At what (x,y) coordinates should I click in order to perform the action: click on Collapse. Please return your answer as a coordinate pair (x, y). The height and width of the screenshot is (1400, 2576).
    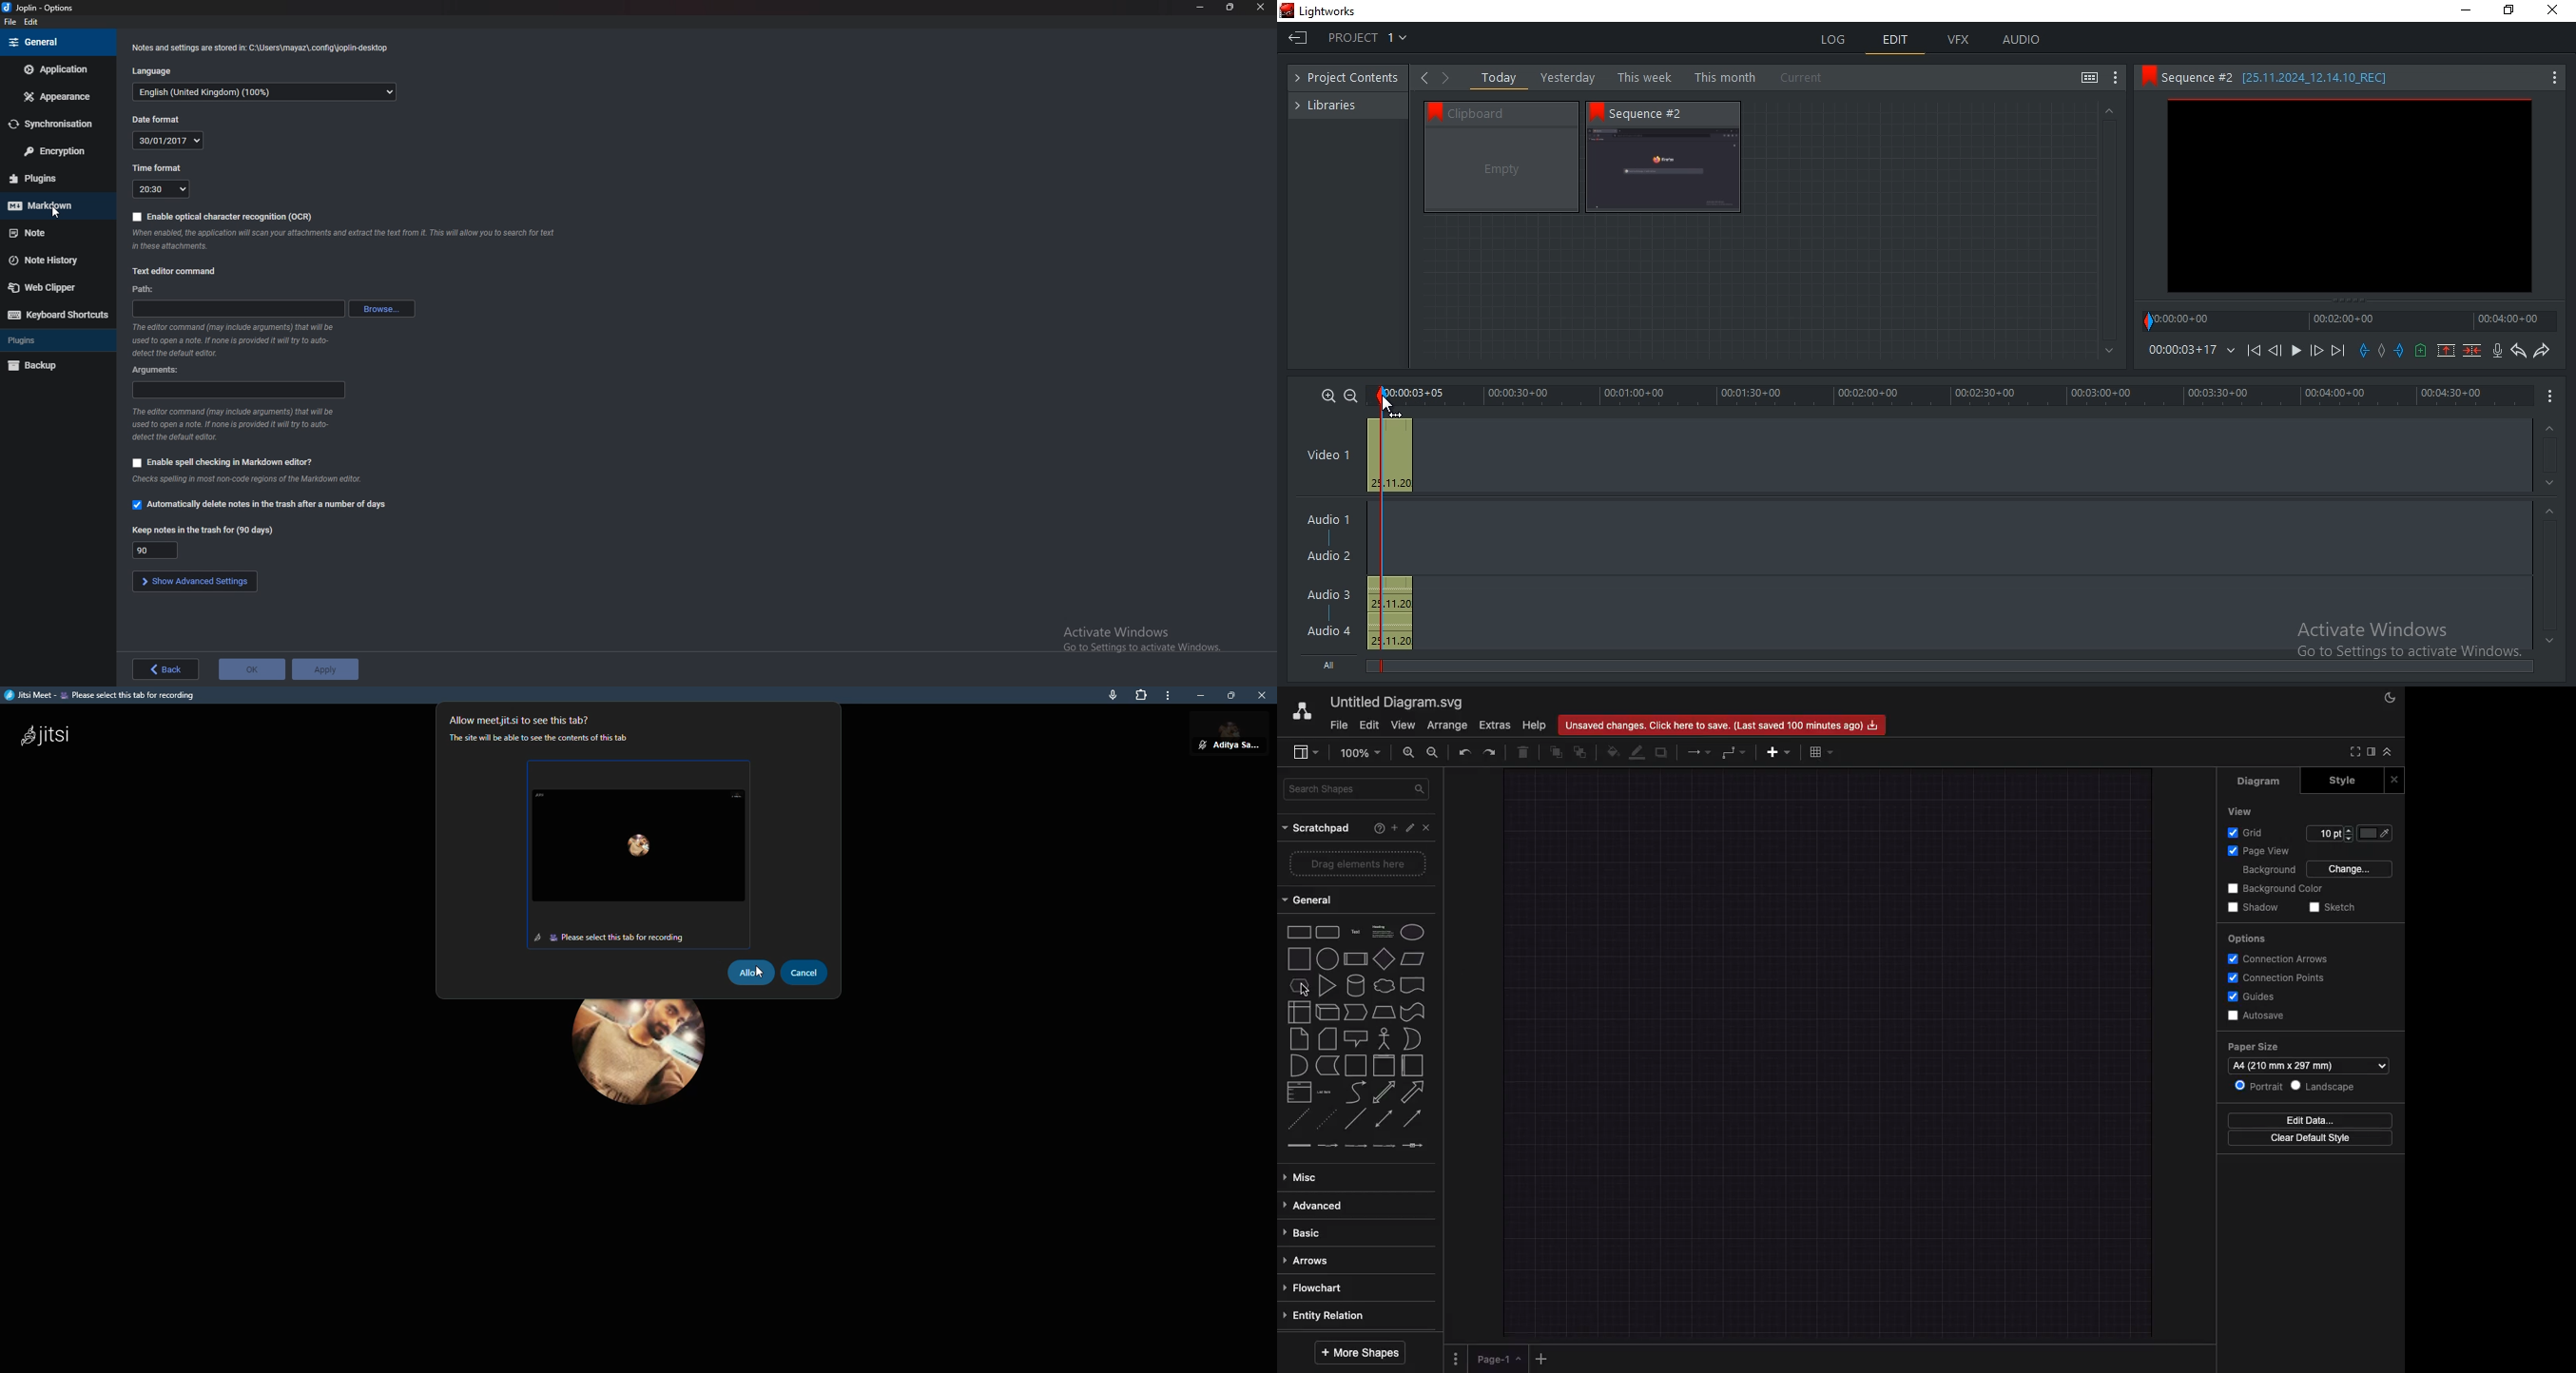
    Looking at the image, I should click on (2388, 752).